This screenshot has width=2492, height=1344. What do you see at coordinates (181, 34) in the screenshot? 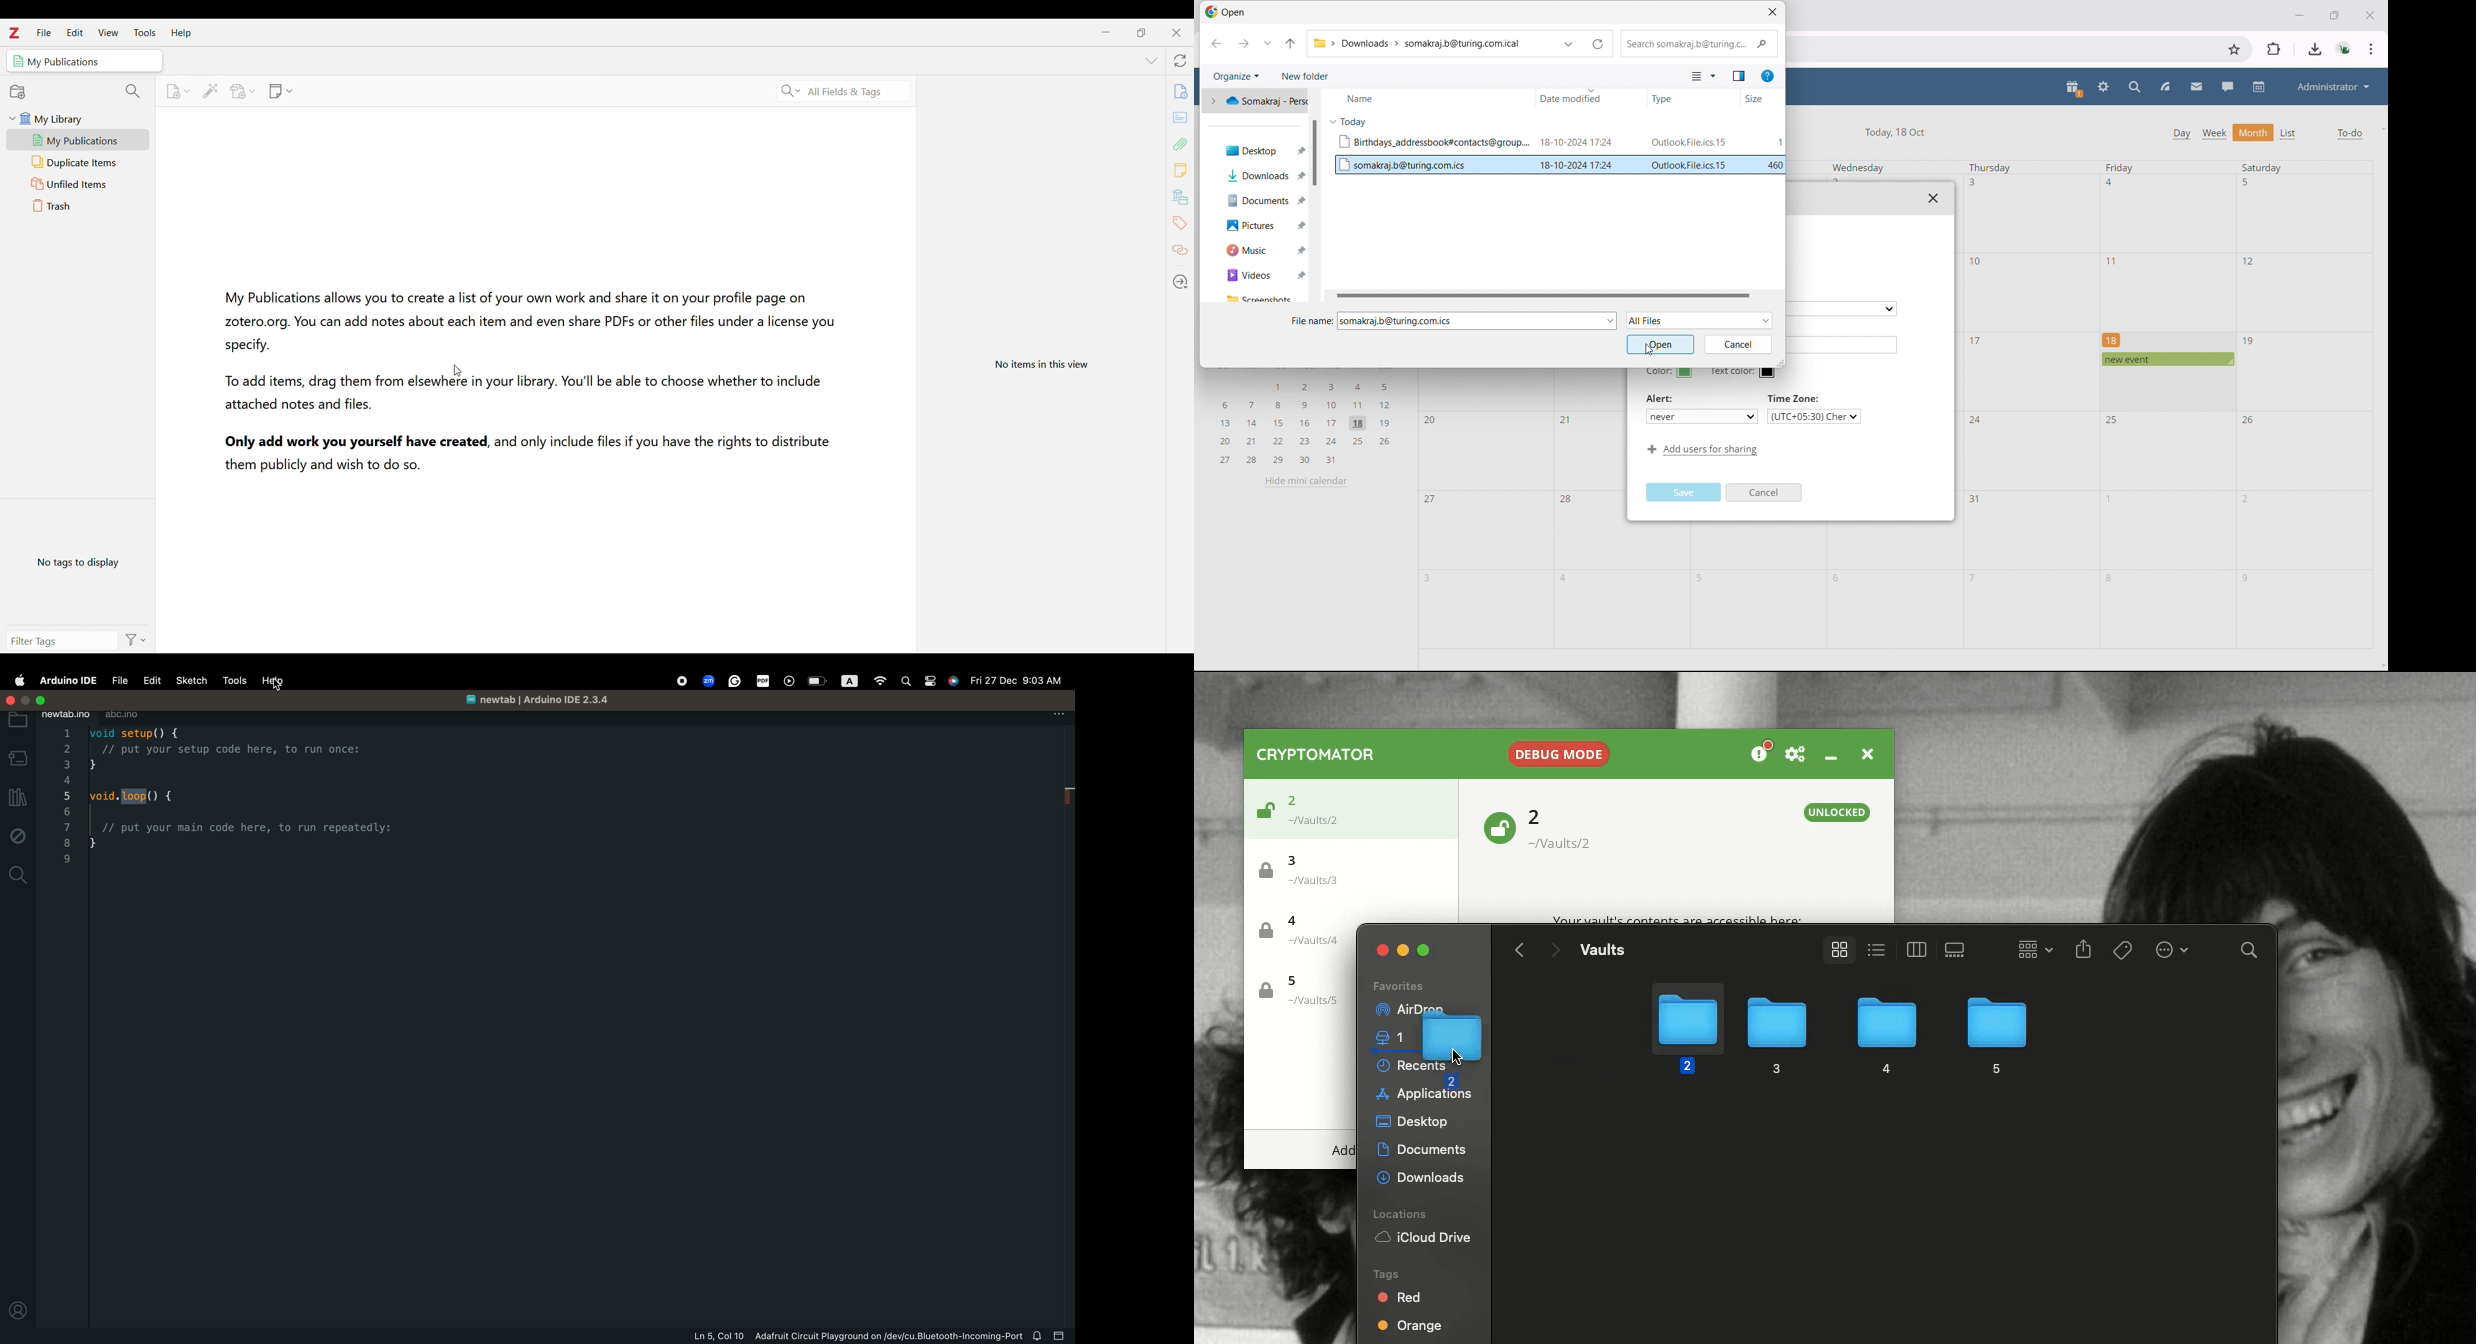
I see `Help` at bounding box center [181, 34].